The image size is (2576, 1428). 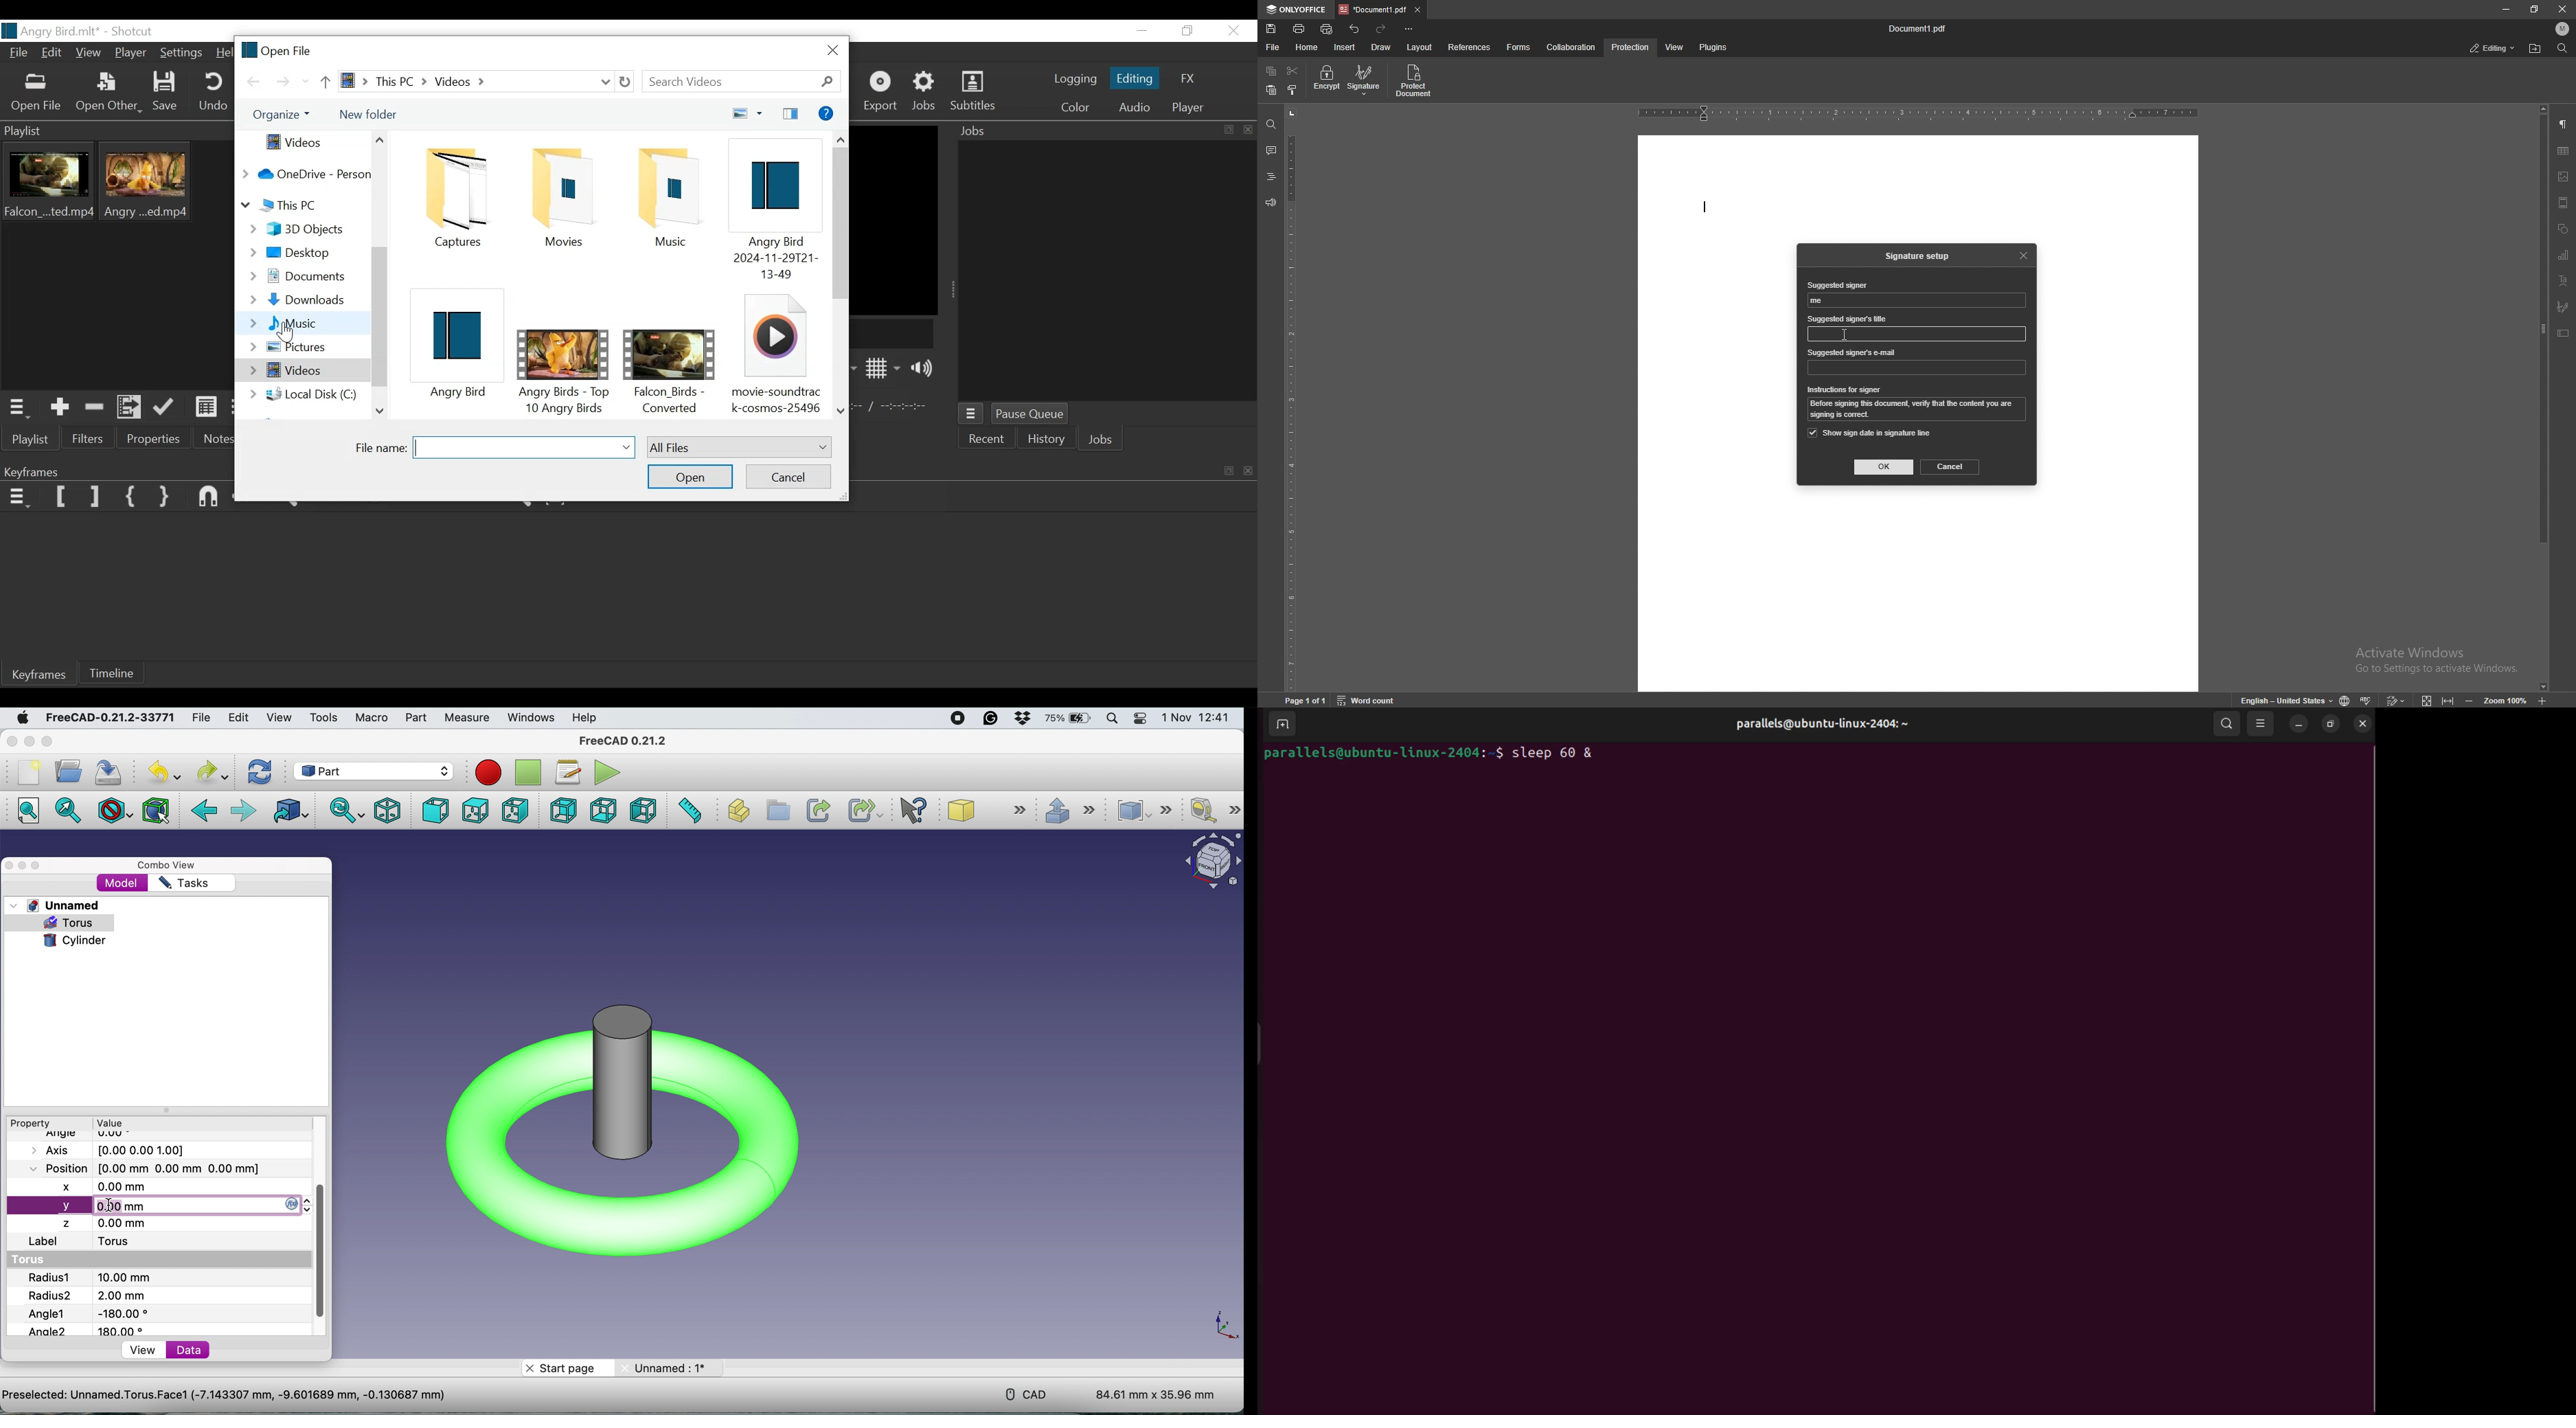 I want to click on Videos, so click(x=305, y=371).